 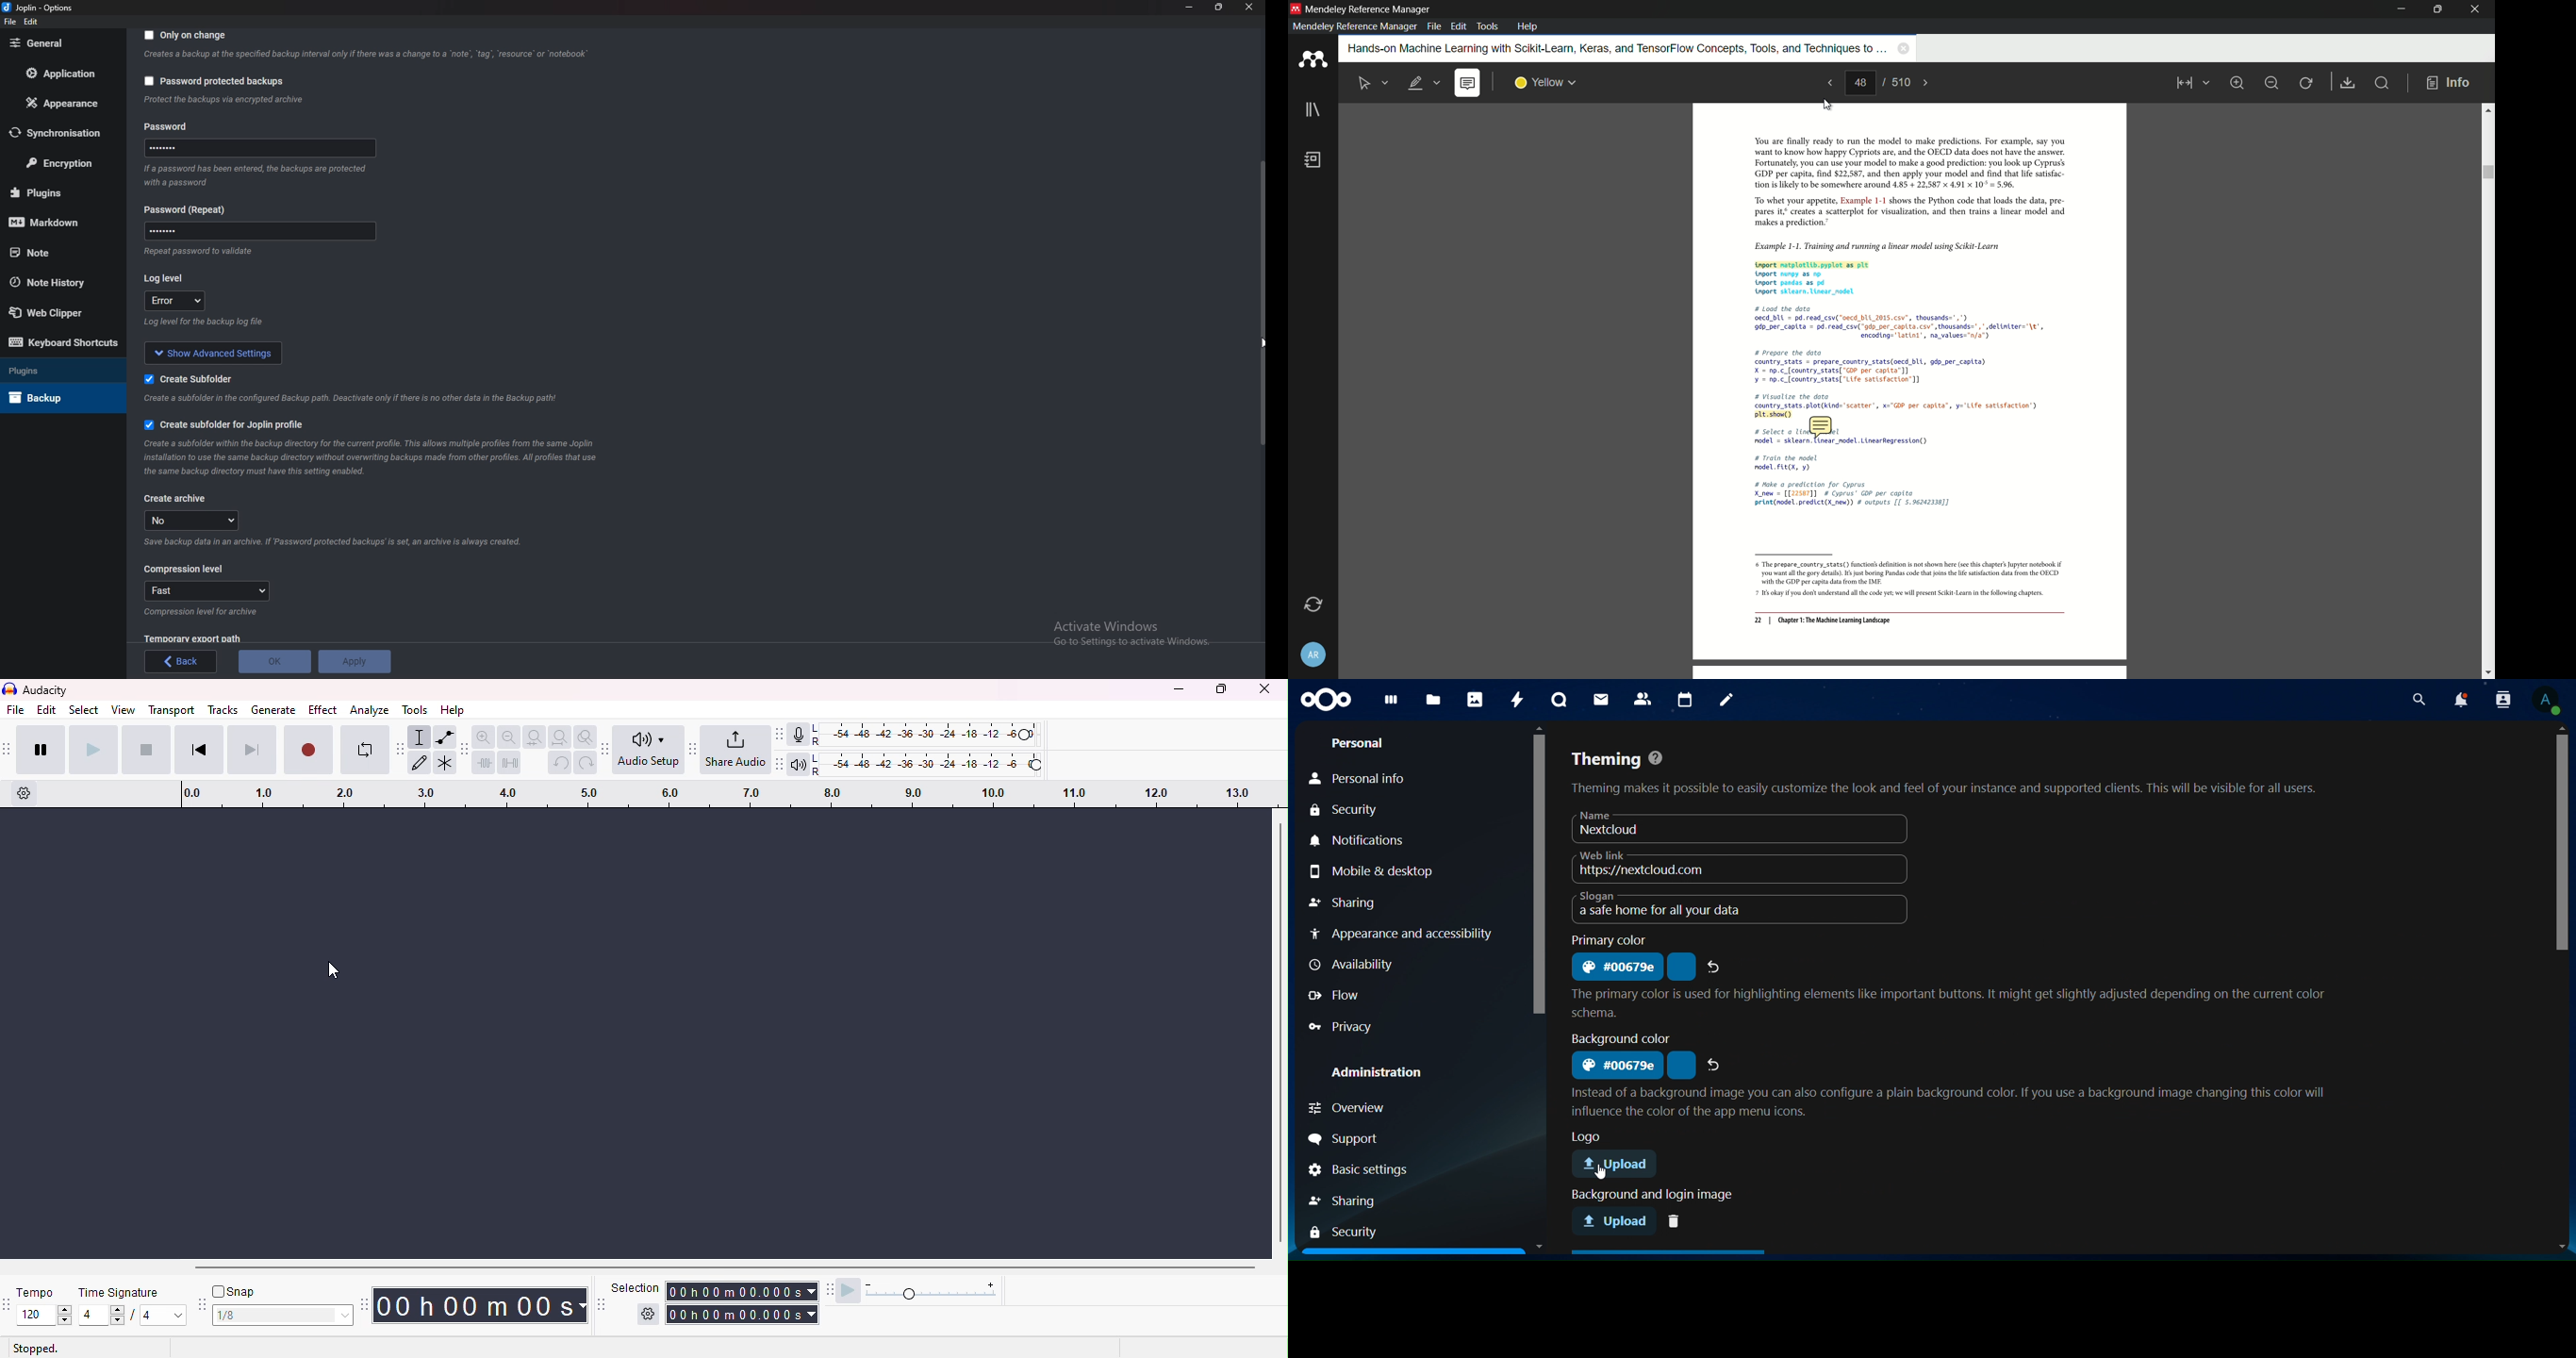 What do you see at coordinates (58, 73) in the screenshot?
I see `Application` at bounding box center [58, 73].